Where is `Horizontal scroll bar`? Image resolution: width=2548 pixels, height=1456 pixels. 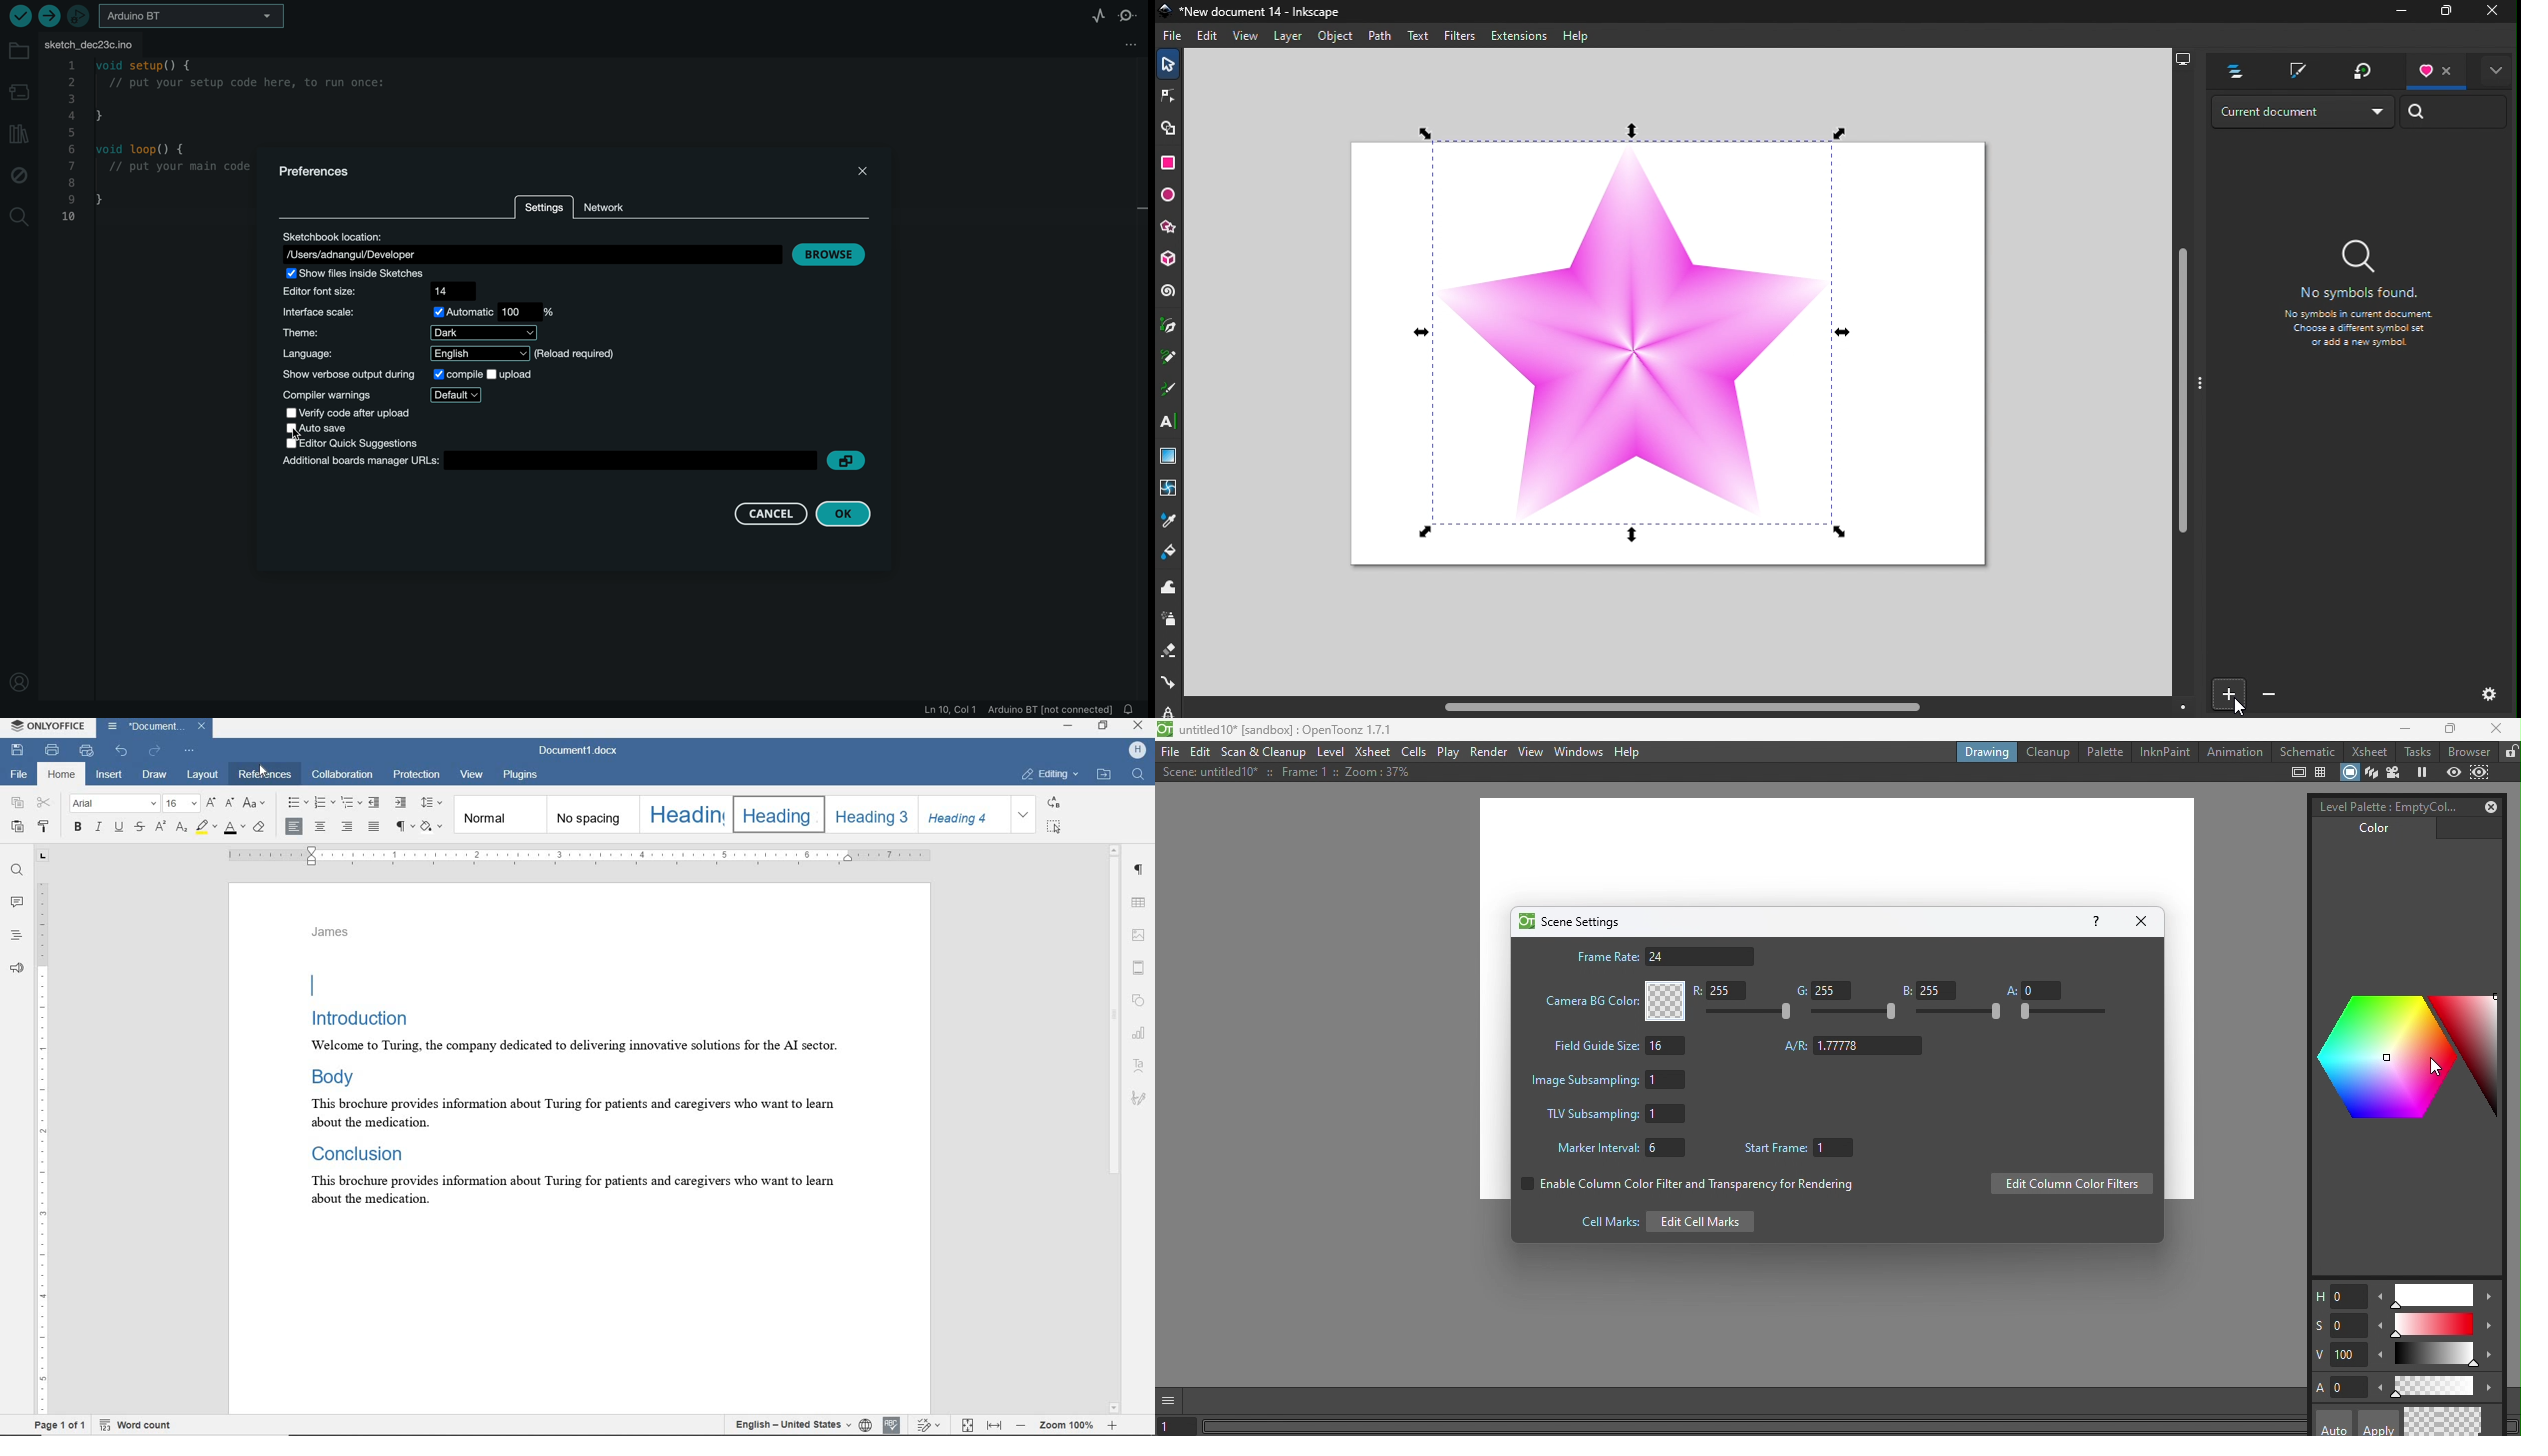
Horizontal scroll bar is located at coordinates (1755, 1428).